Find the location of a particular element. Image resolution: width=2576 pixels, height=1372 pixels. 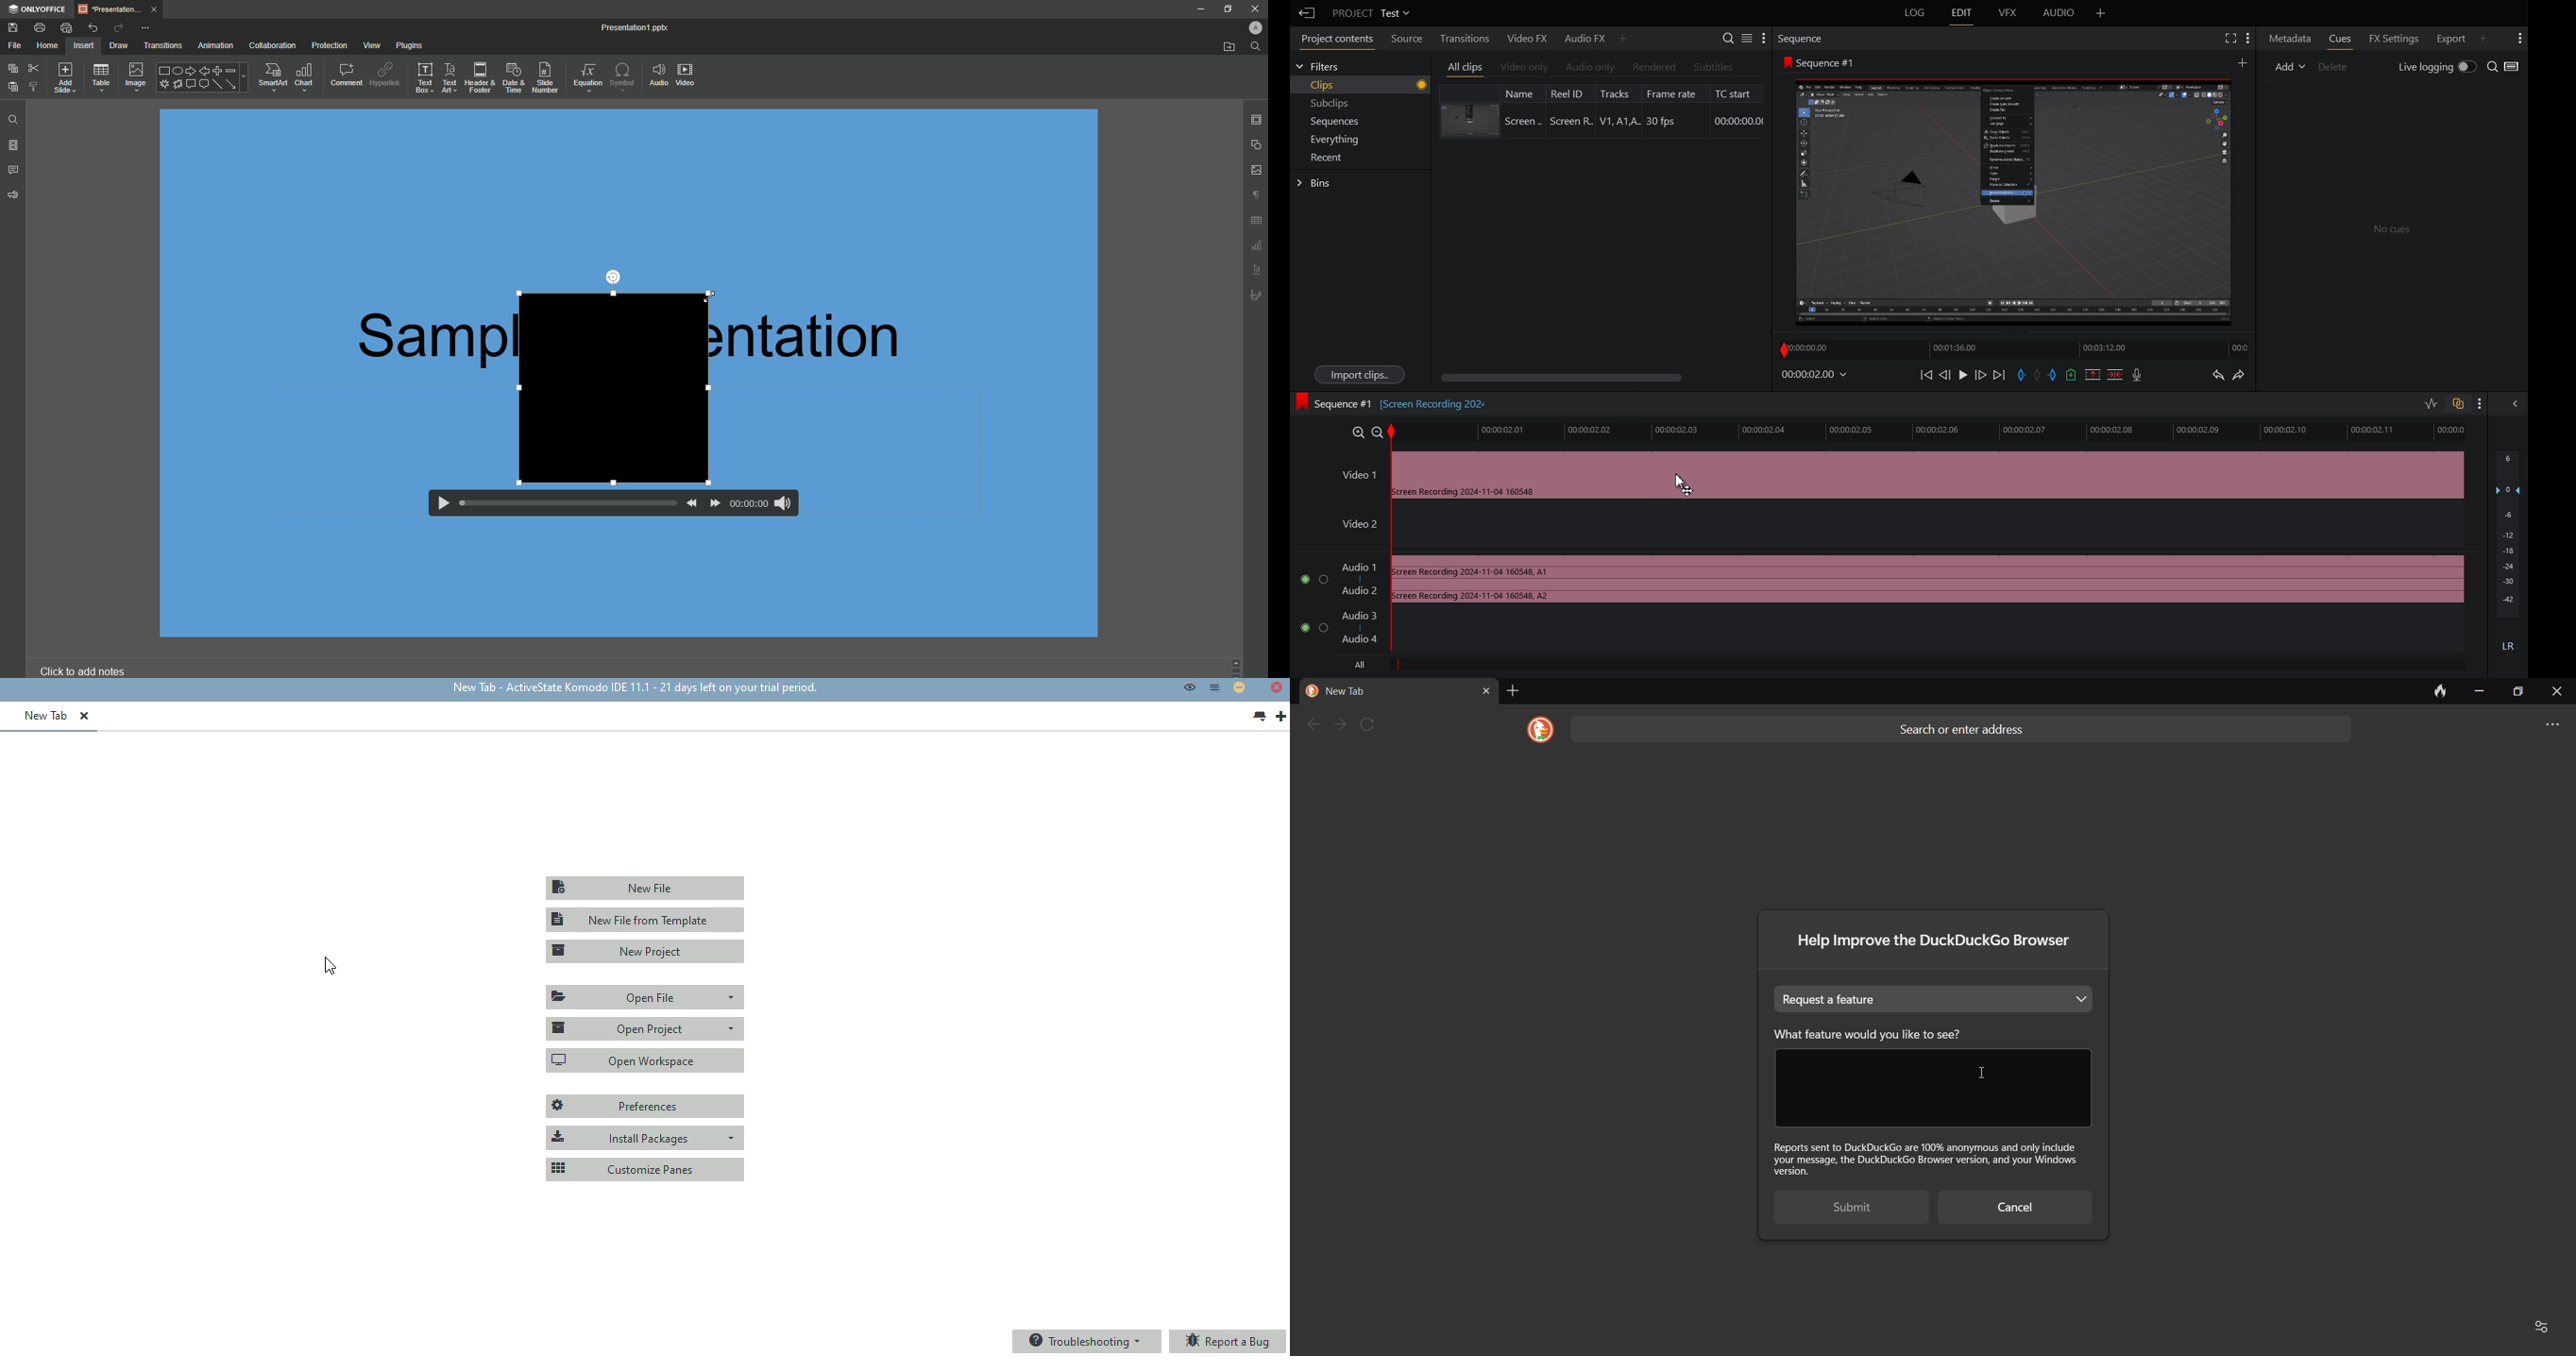

Protection is located at coordinates (330, 46).